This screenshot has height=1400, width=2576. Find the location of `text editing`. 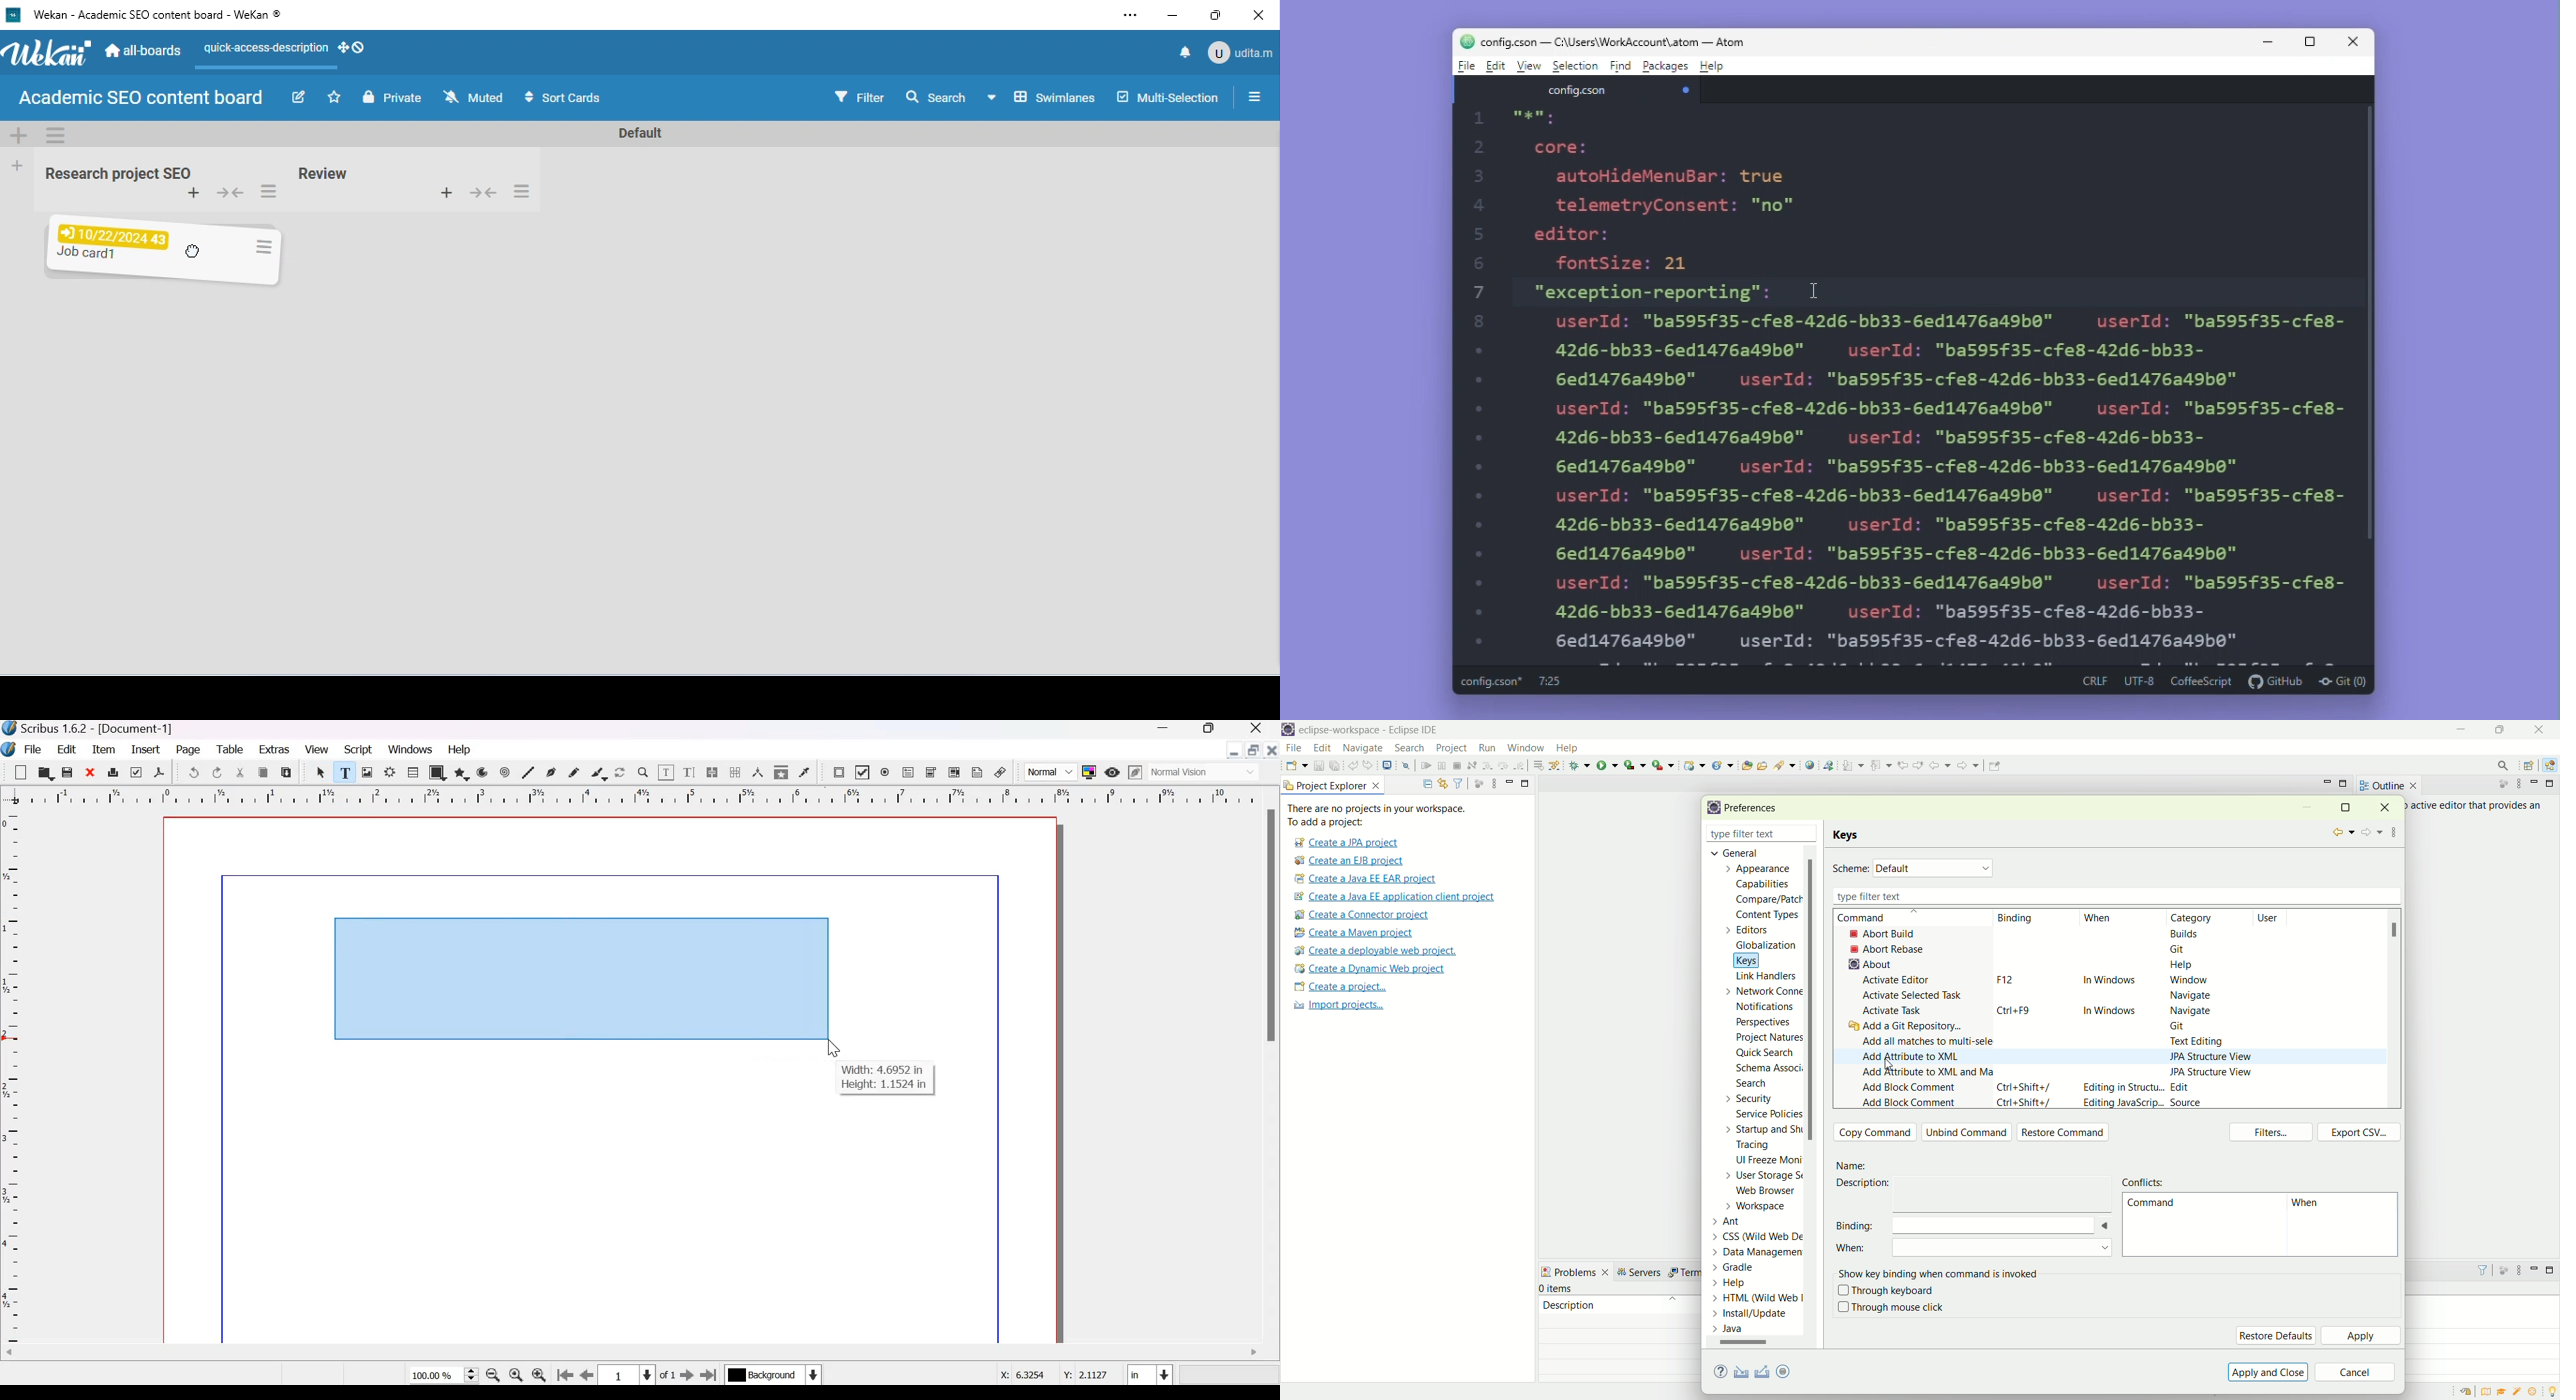

text editing is located at coordinates (2201, 1042).